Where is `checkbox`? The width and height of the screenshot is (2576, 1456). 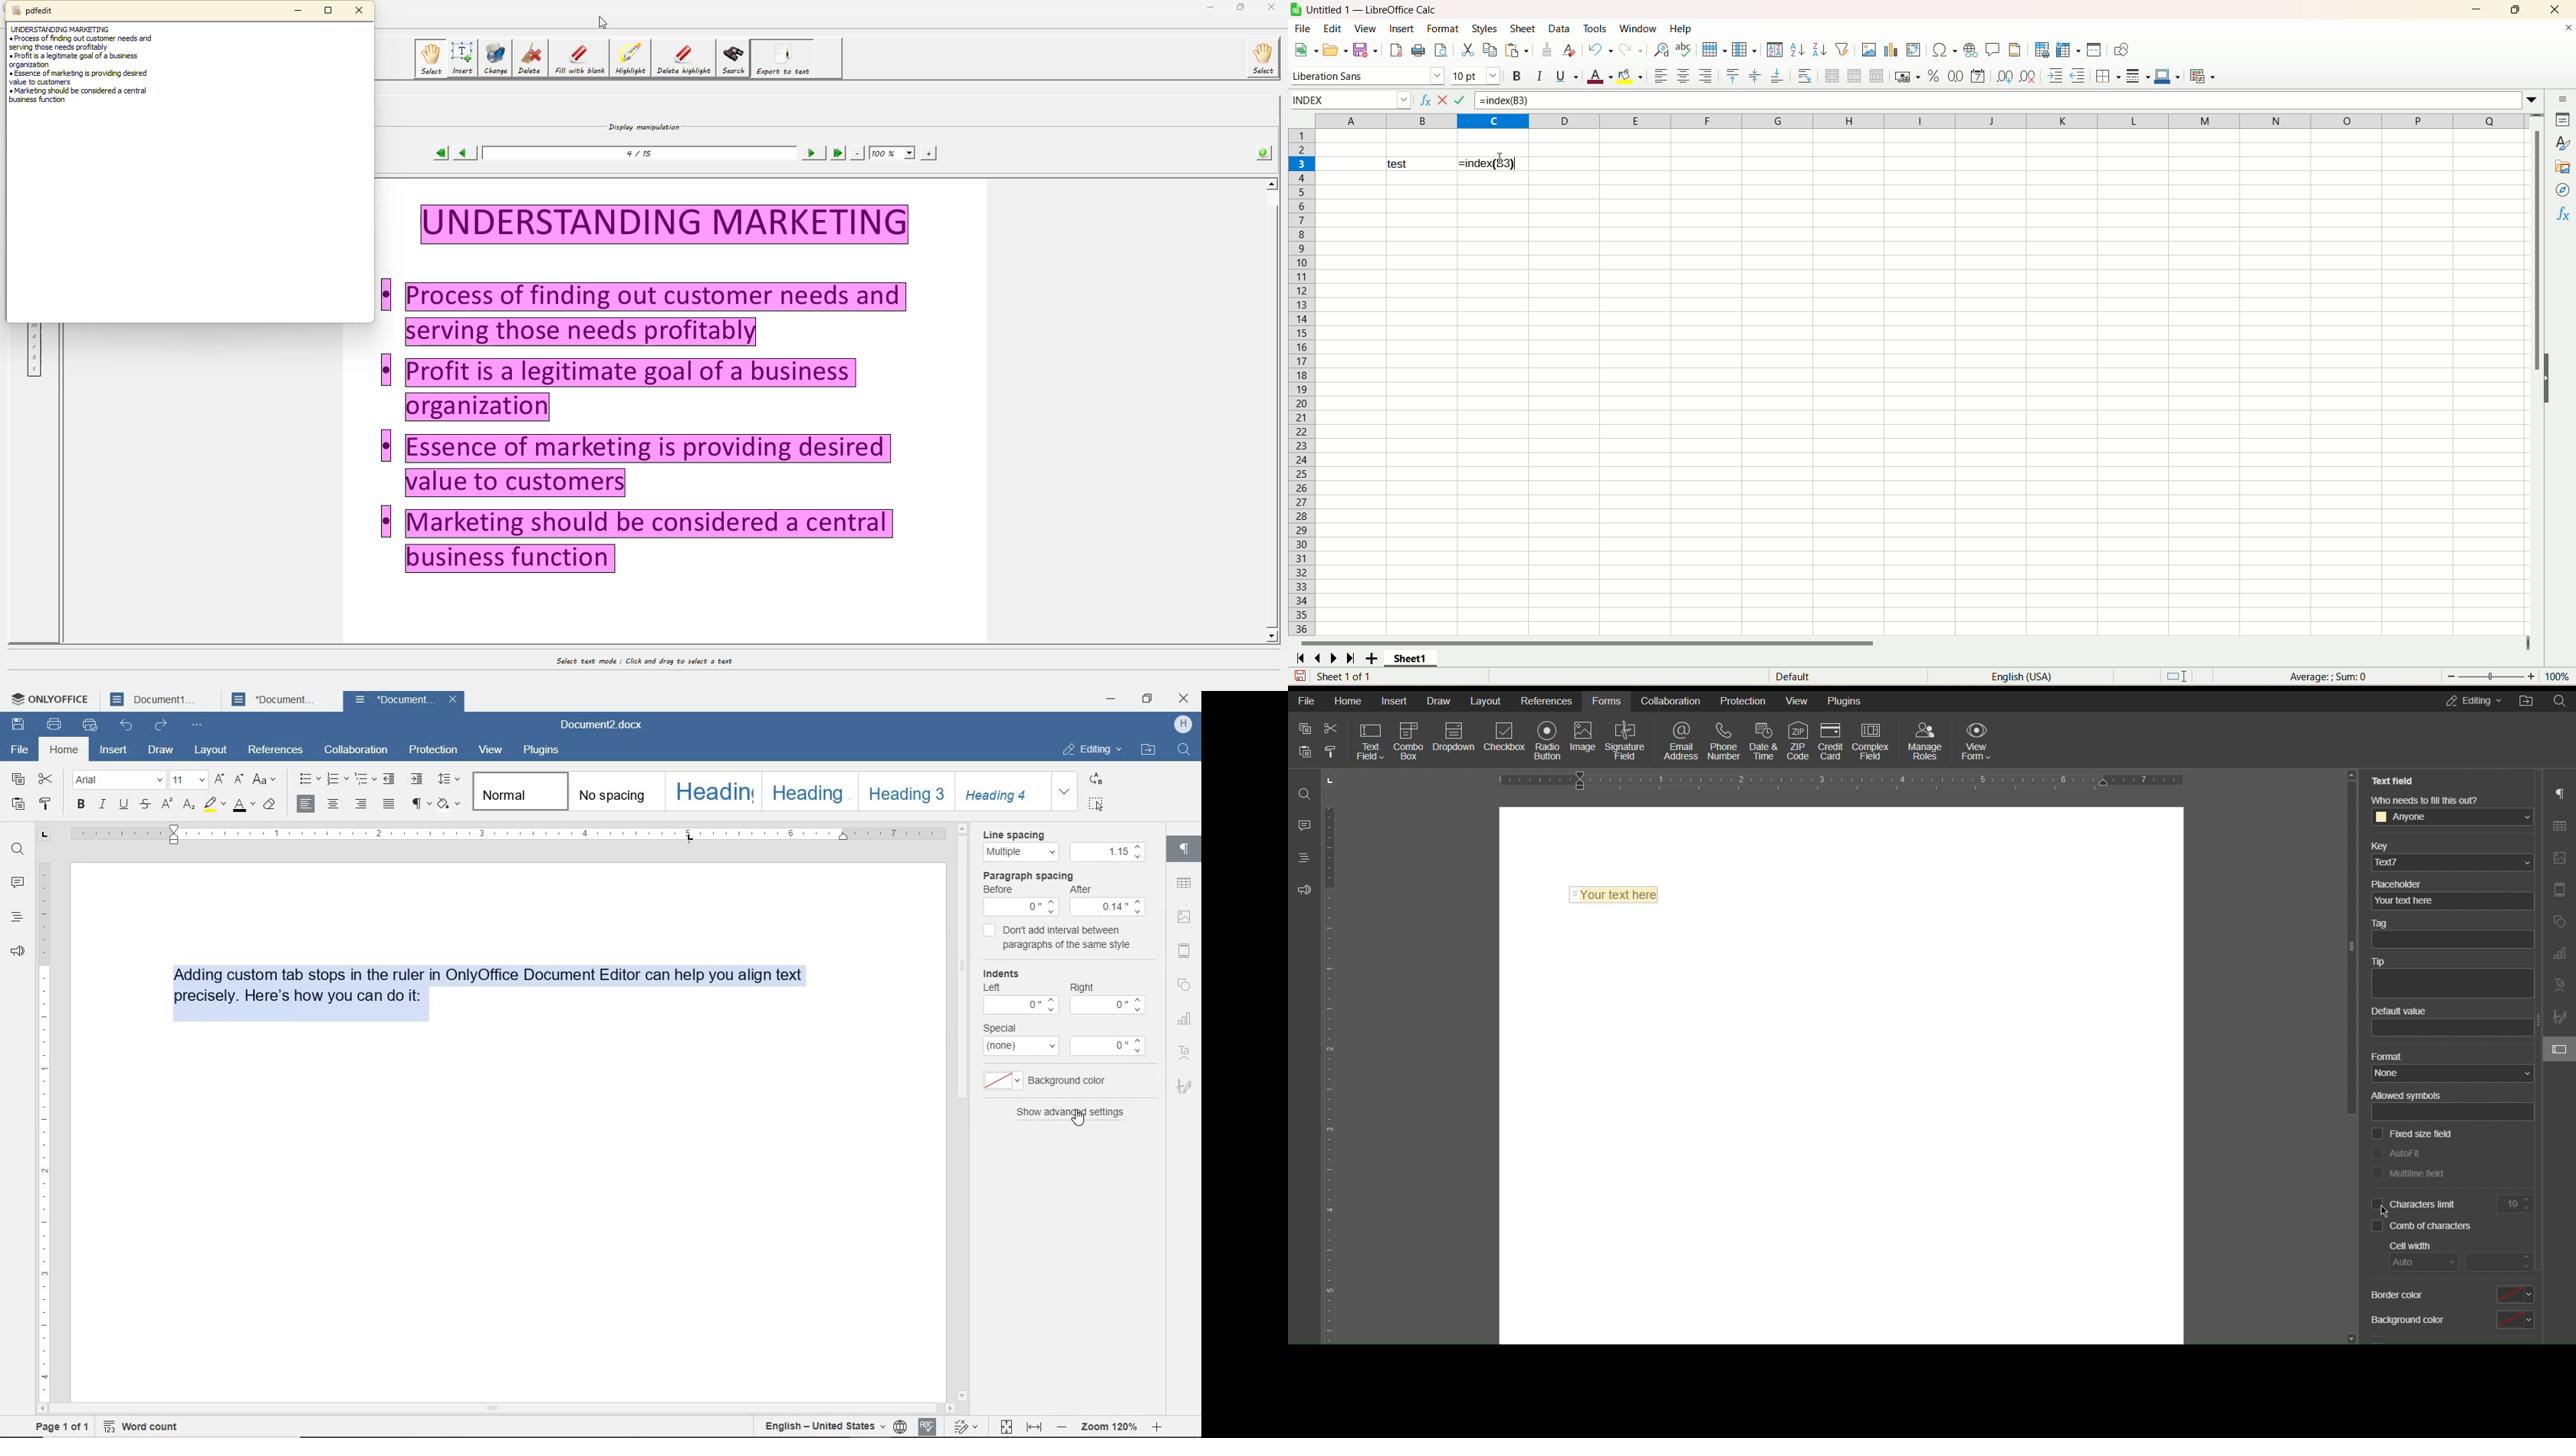 checkbox is located at coordinates (987, 931).